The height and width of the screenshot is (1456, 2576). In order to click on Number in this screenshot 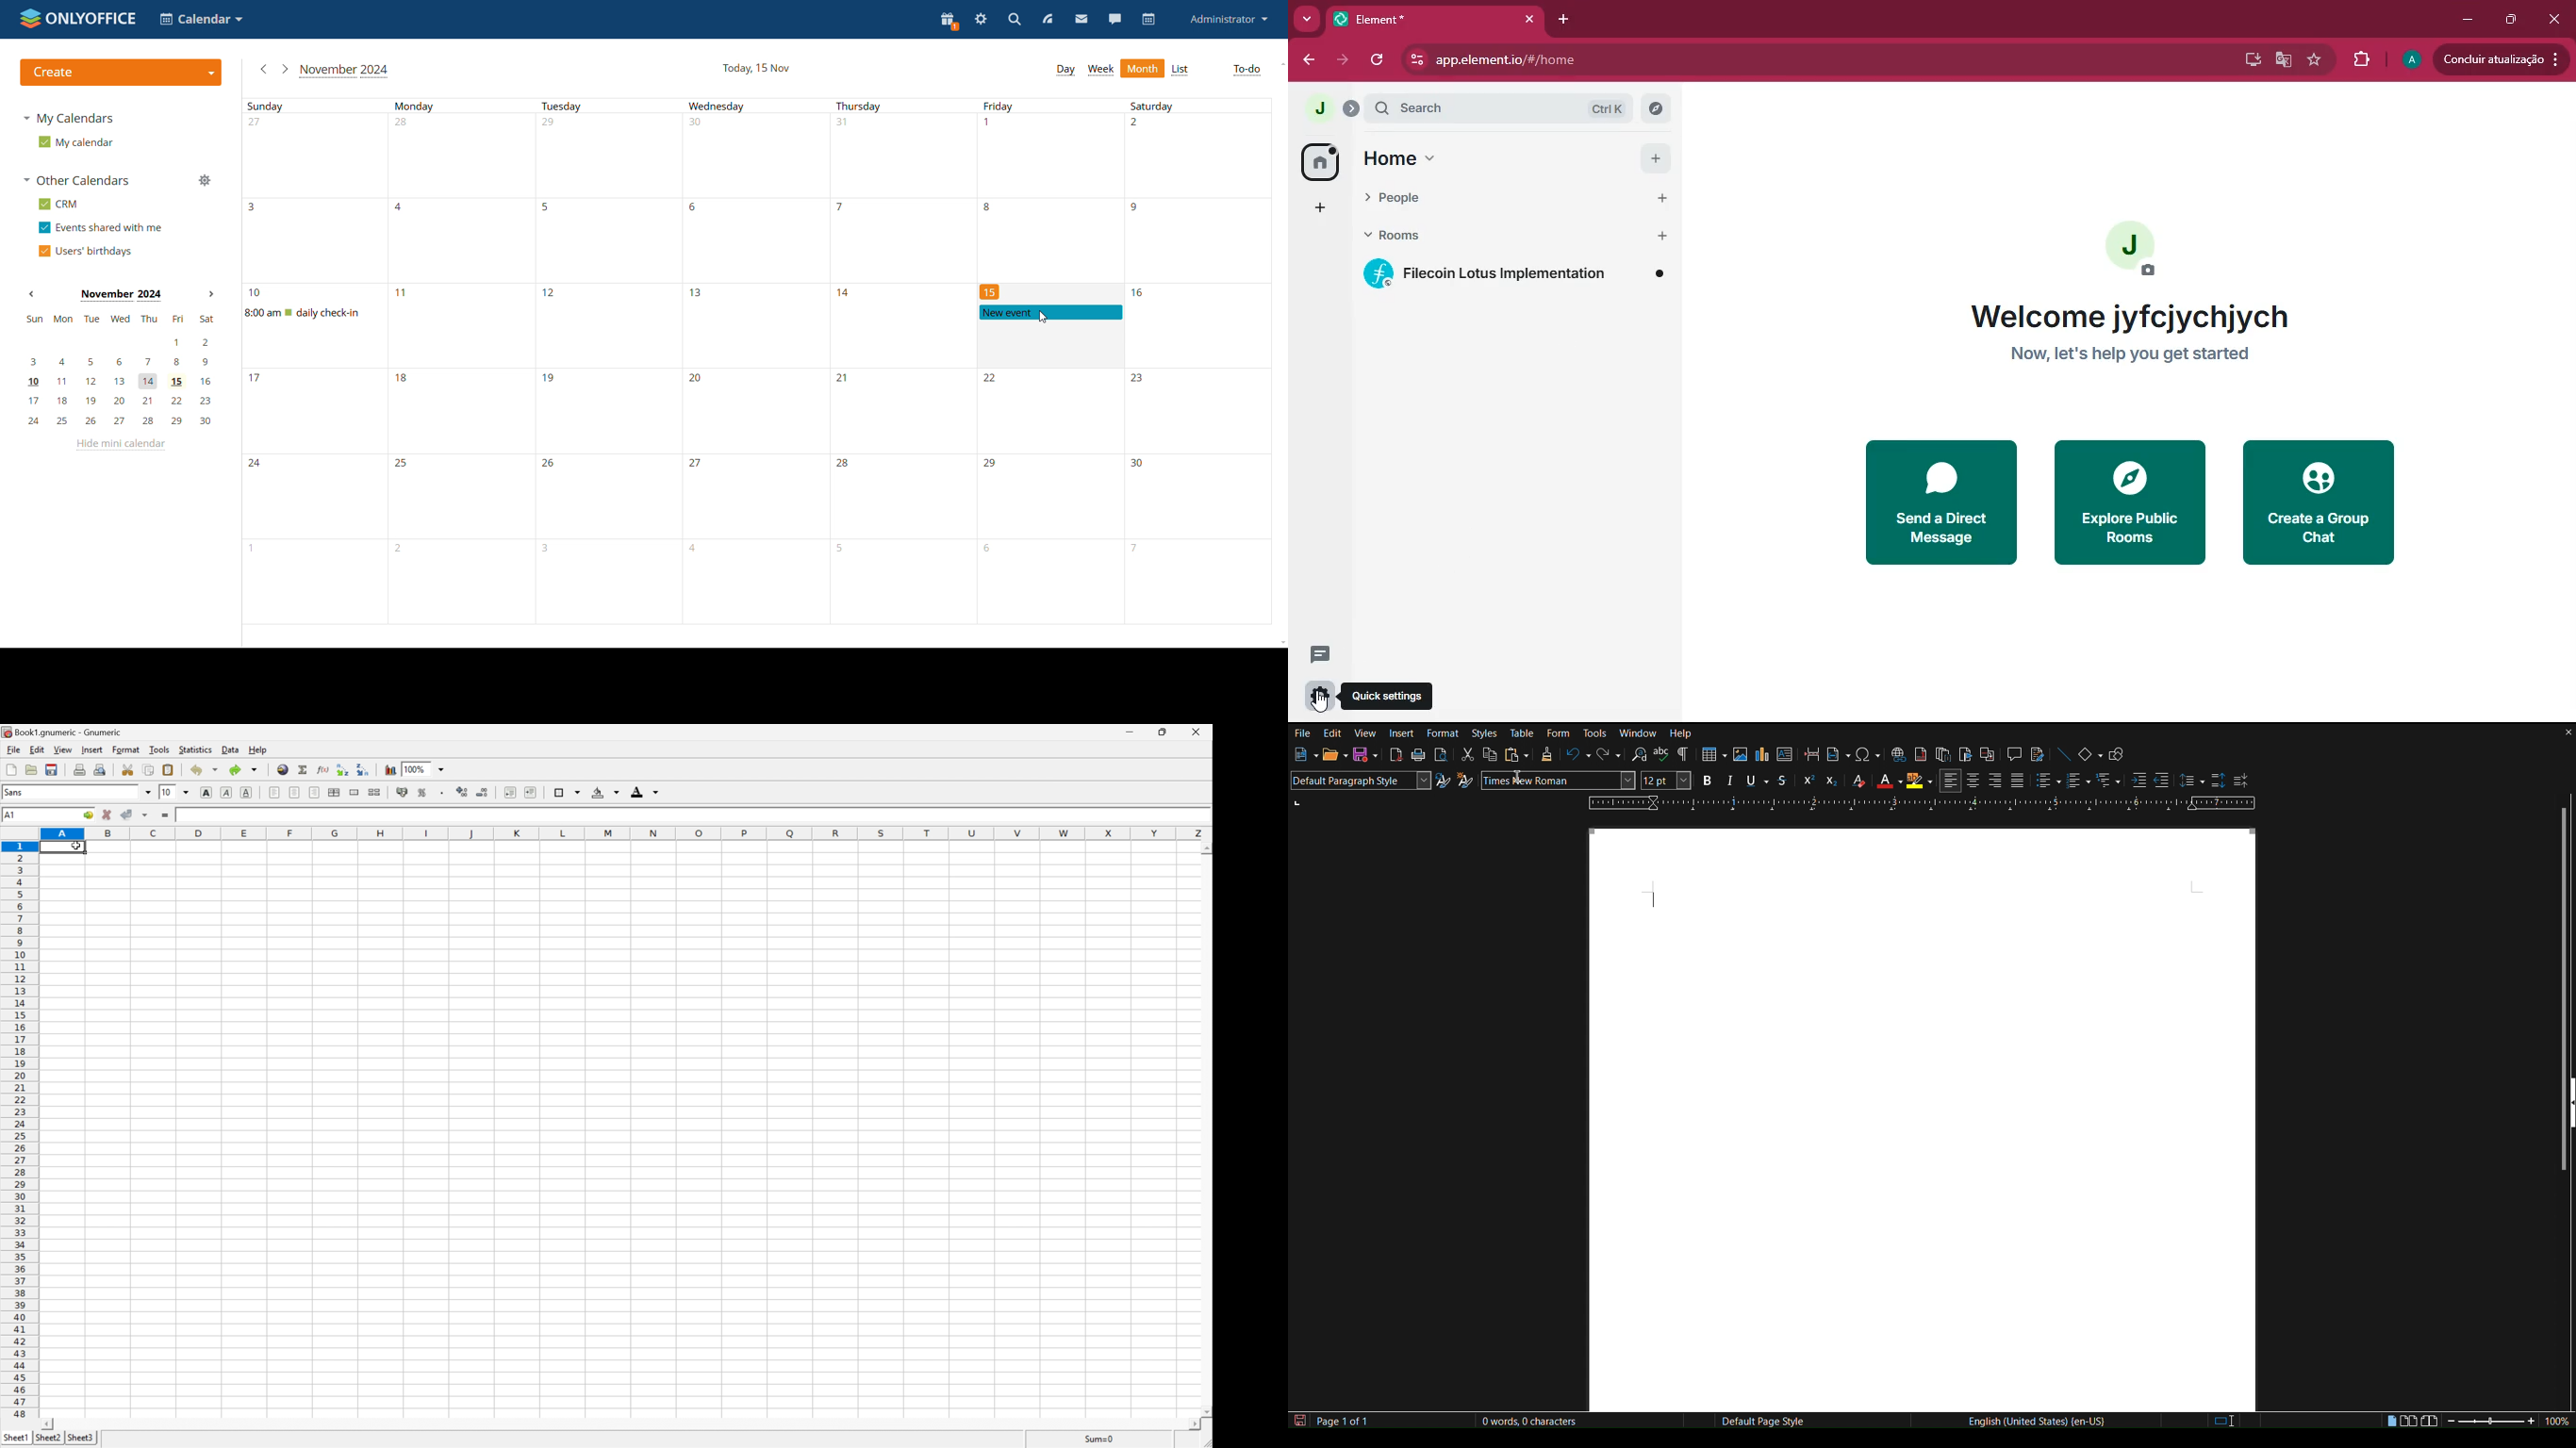, I will do `click(552, 295)`.